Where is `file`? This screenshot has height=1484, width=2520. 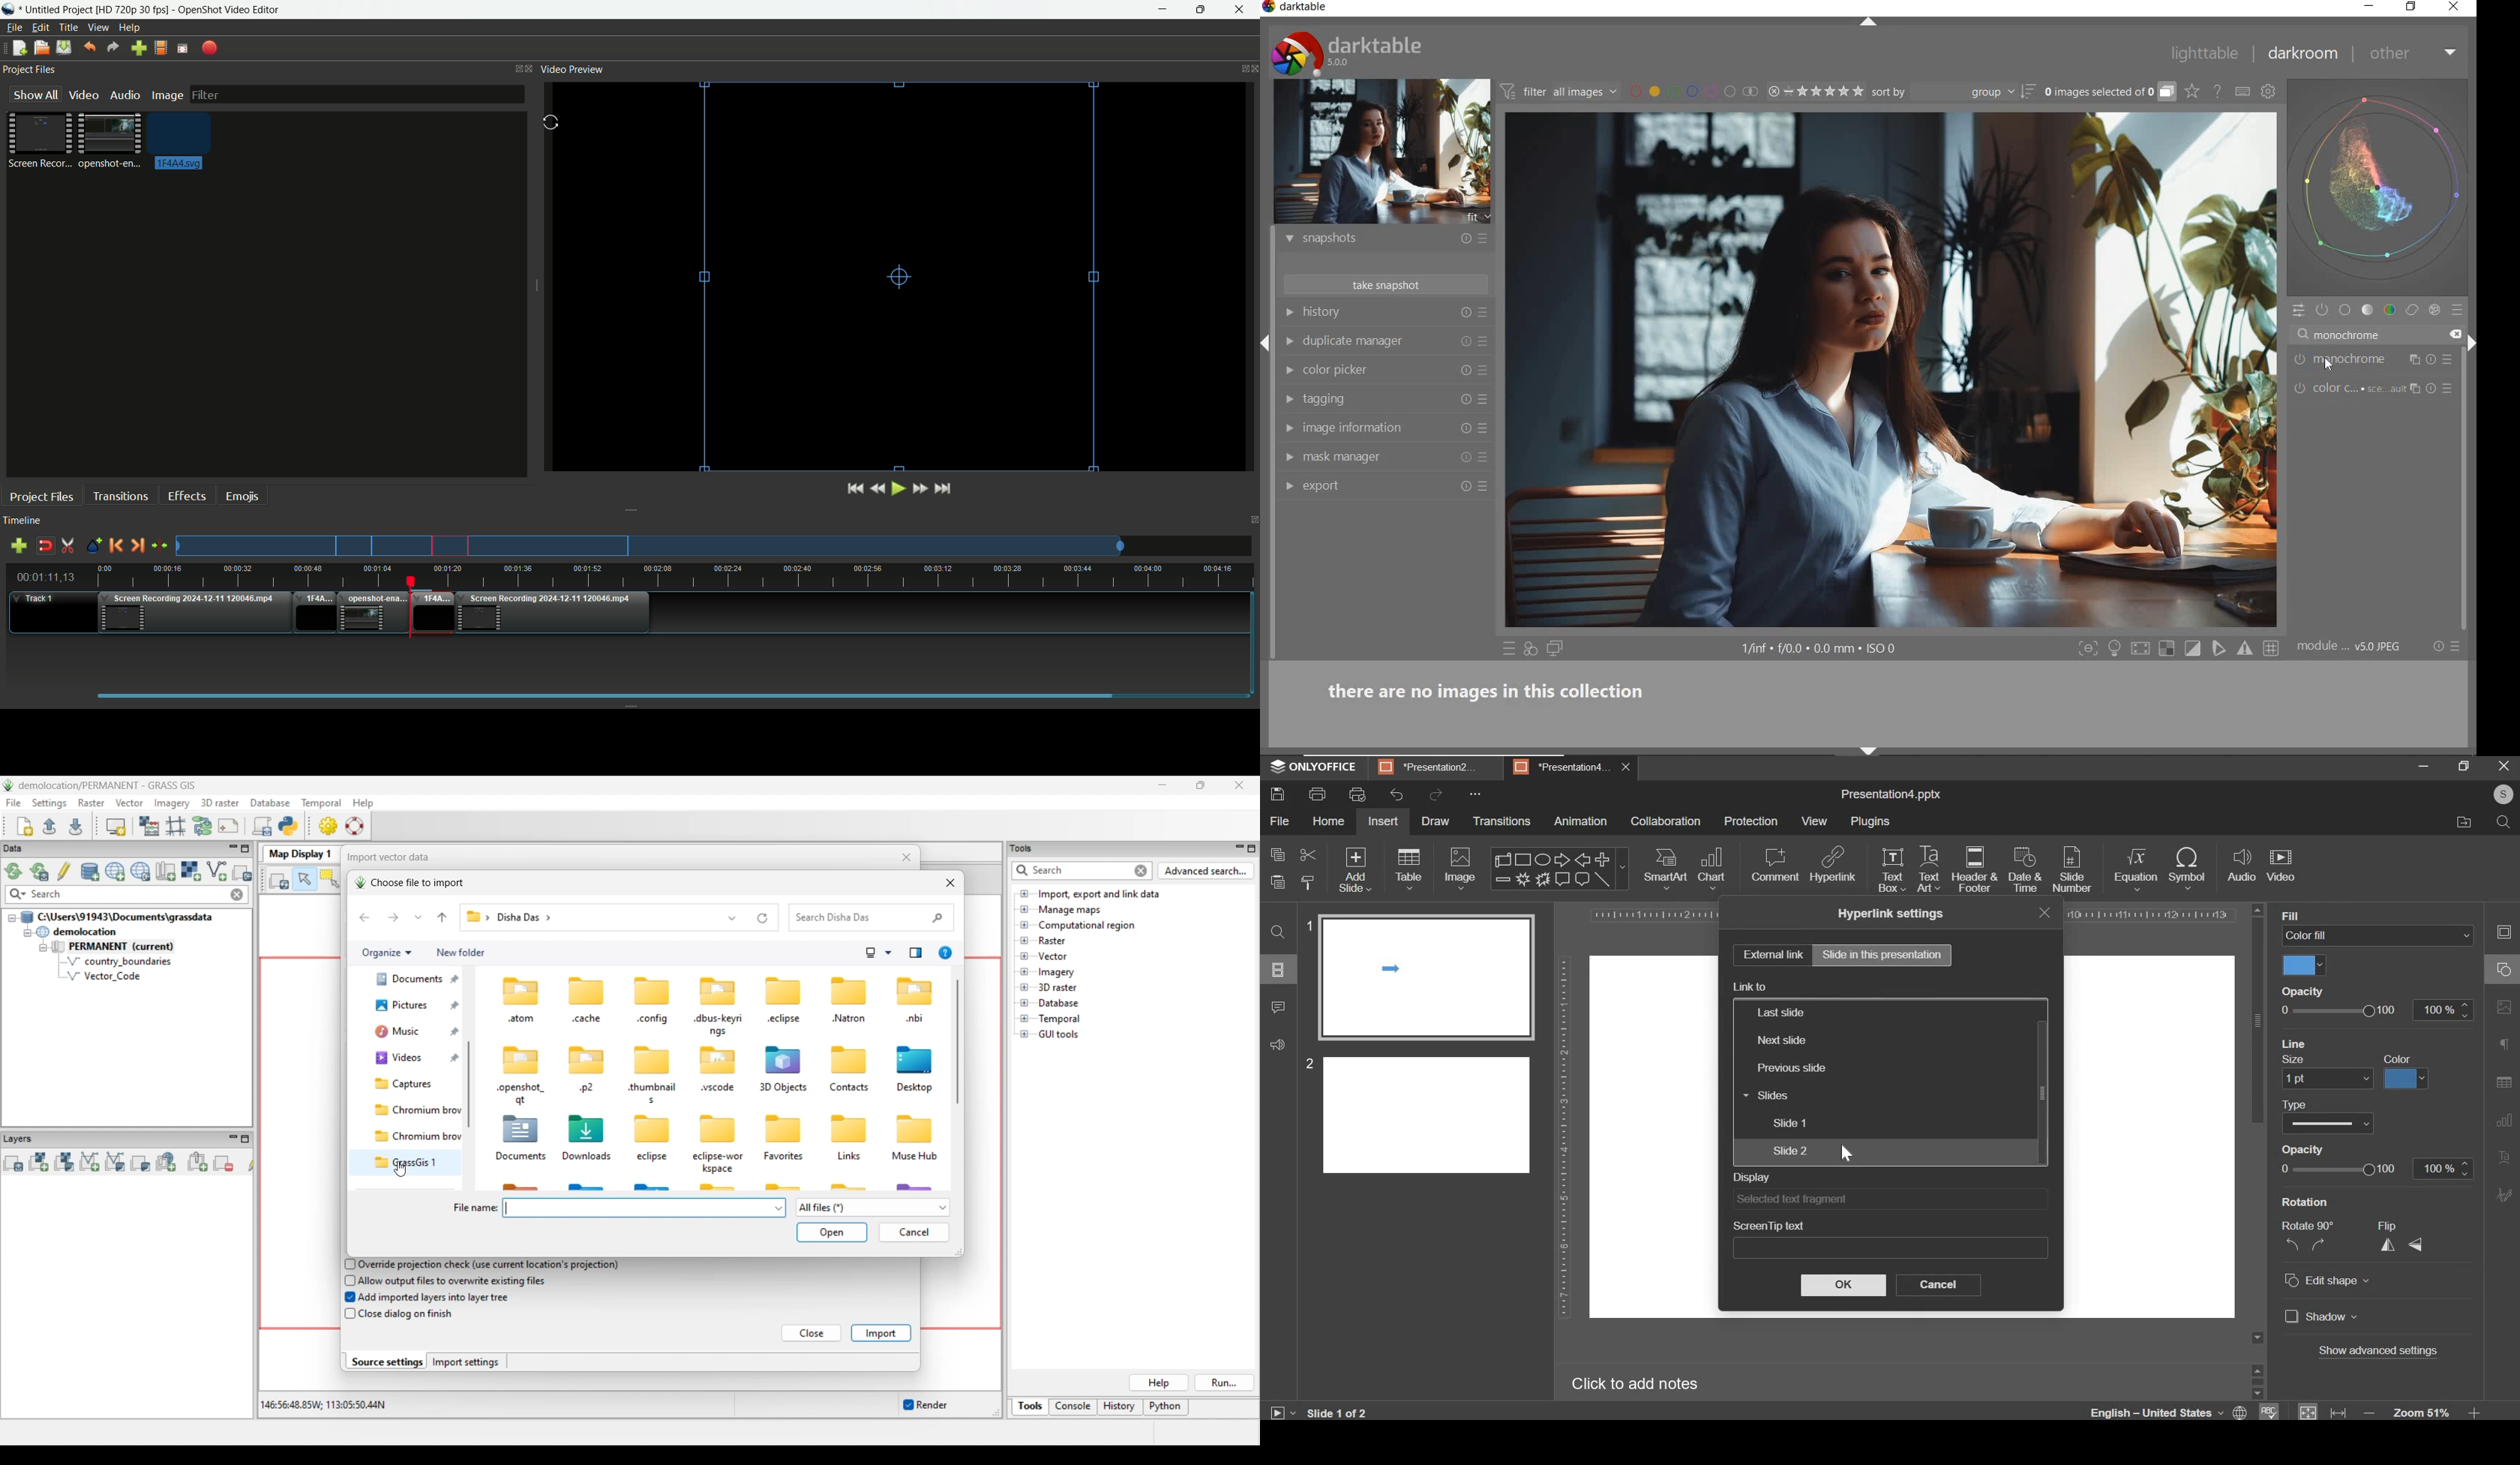
file is located at coordinates (1280, 821).